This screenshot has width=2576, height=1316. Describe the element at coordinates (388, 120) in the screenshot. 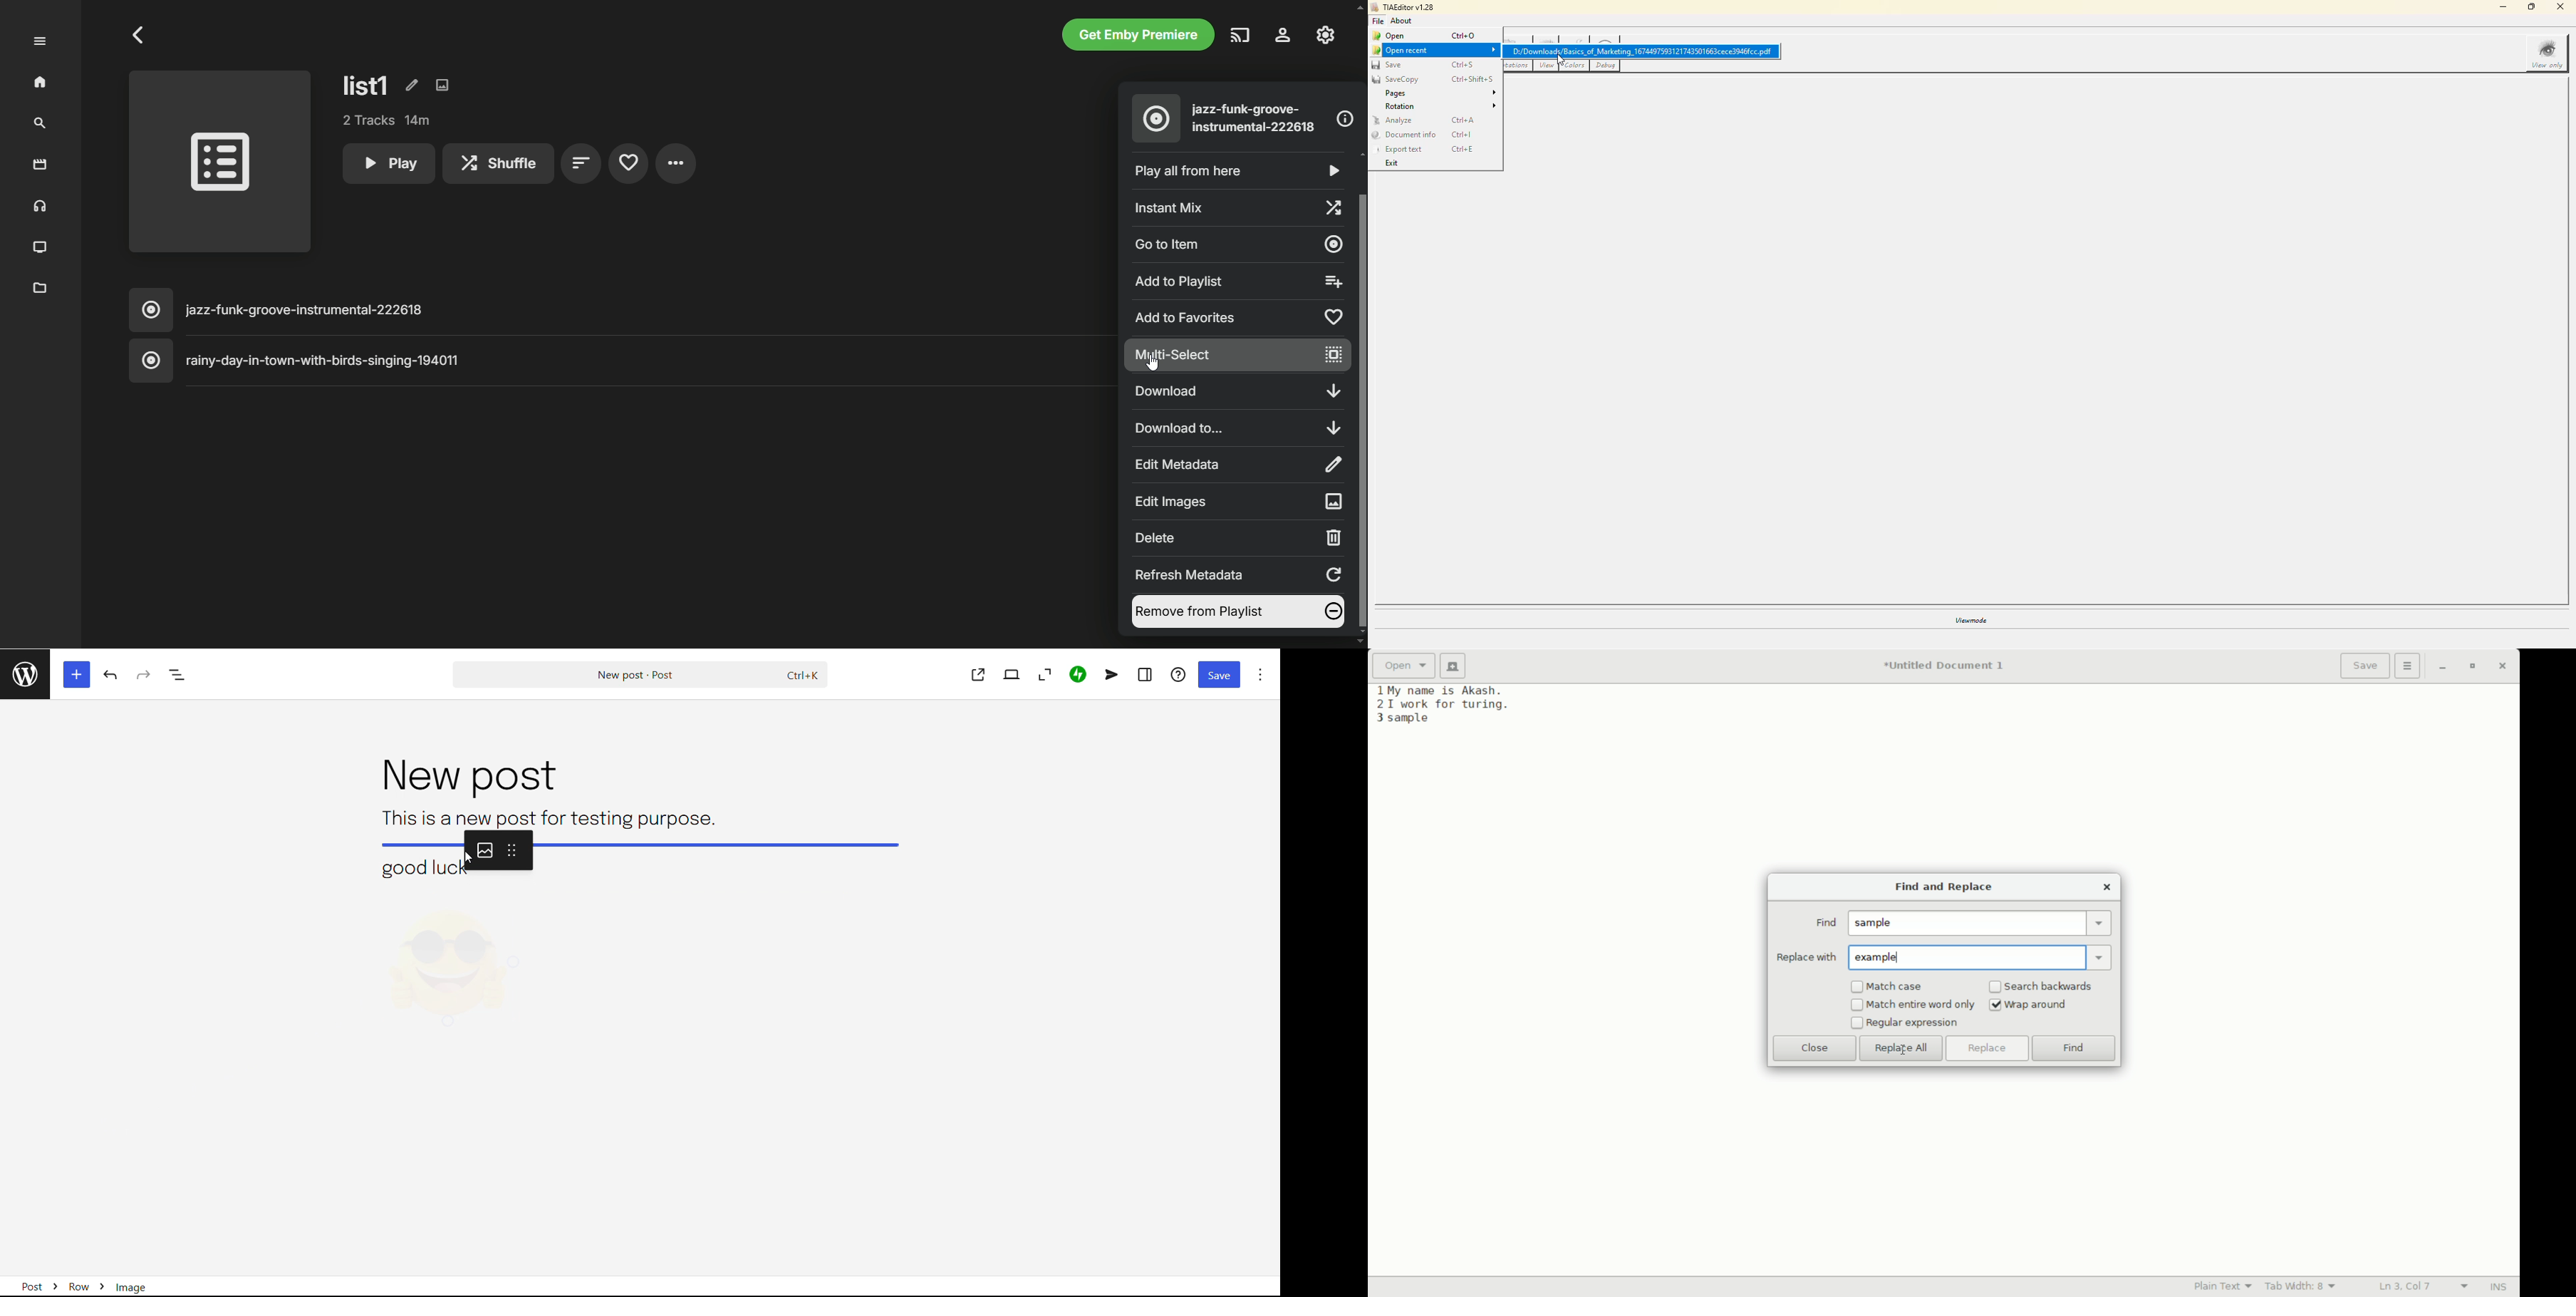

I see `tracks` at that location.